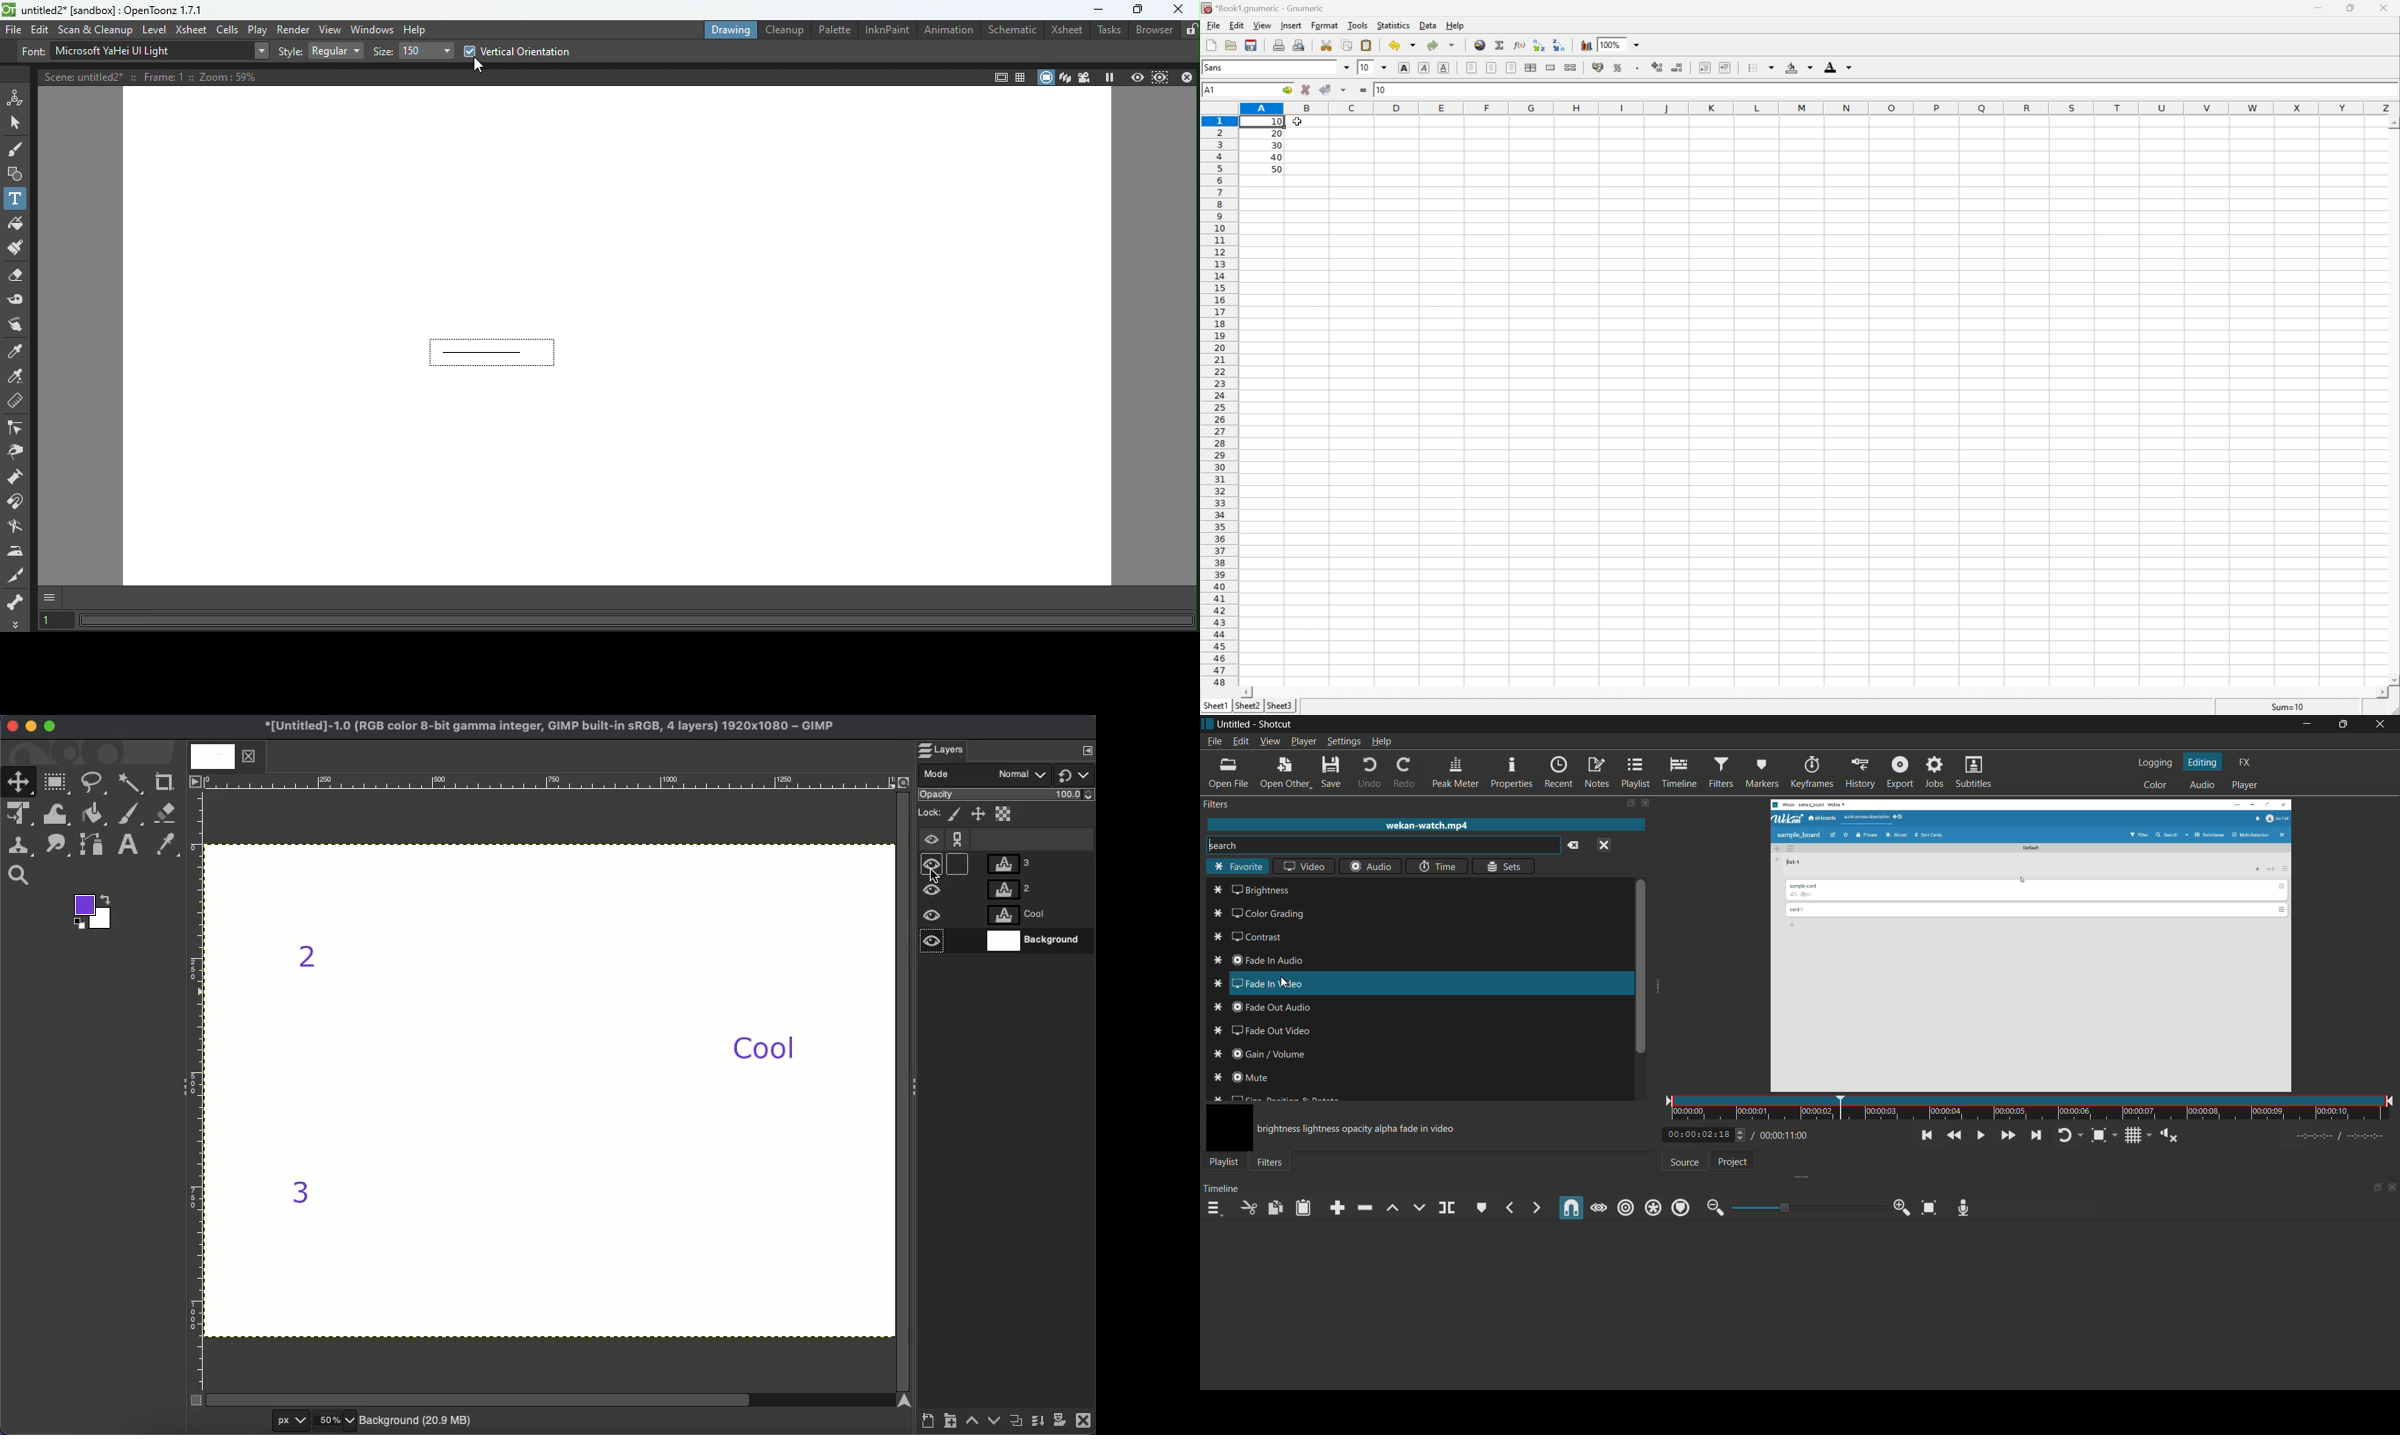 The height and width of the screenshot is (1456, 2408). Describe the element at coordinates (1734, 1161) in the screenshot. I see `project` at that location.